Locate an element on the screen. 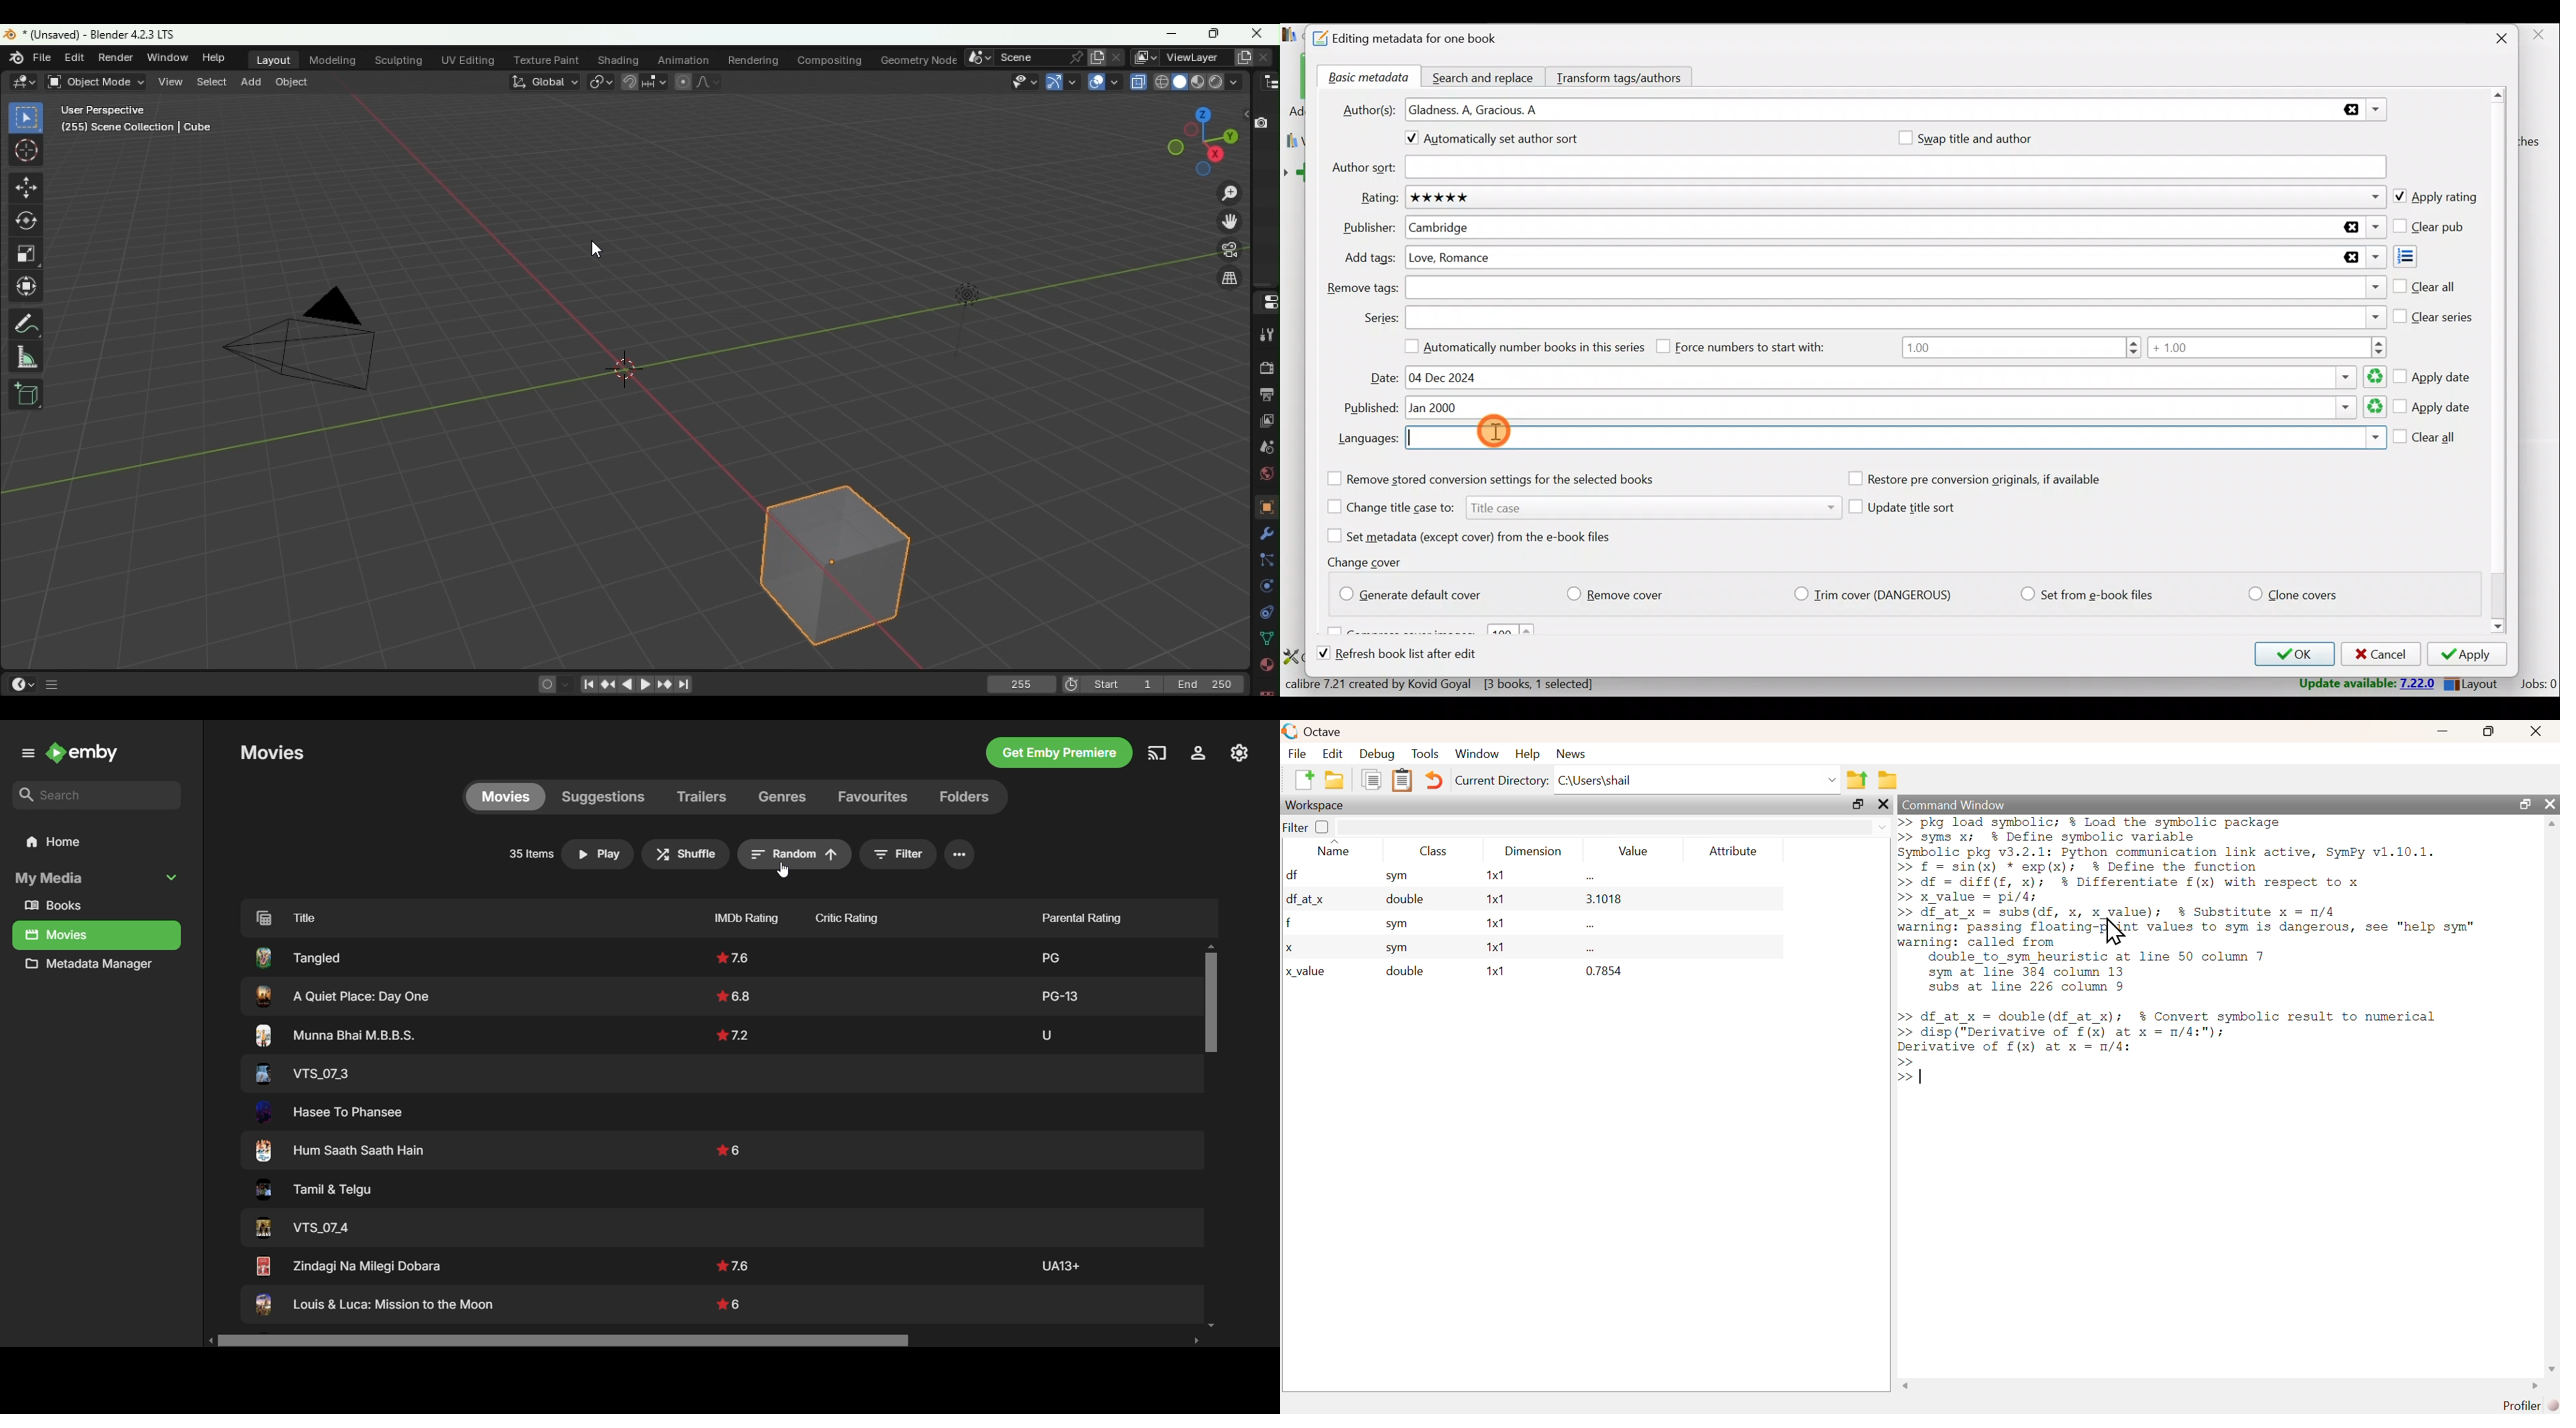 This screenshot has height=1428, width=2576. Add tags is located at coordinates (2417, 257).